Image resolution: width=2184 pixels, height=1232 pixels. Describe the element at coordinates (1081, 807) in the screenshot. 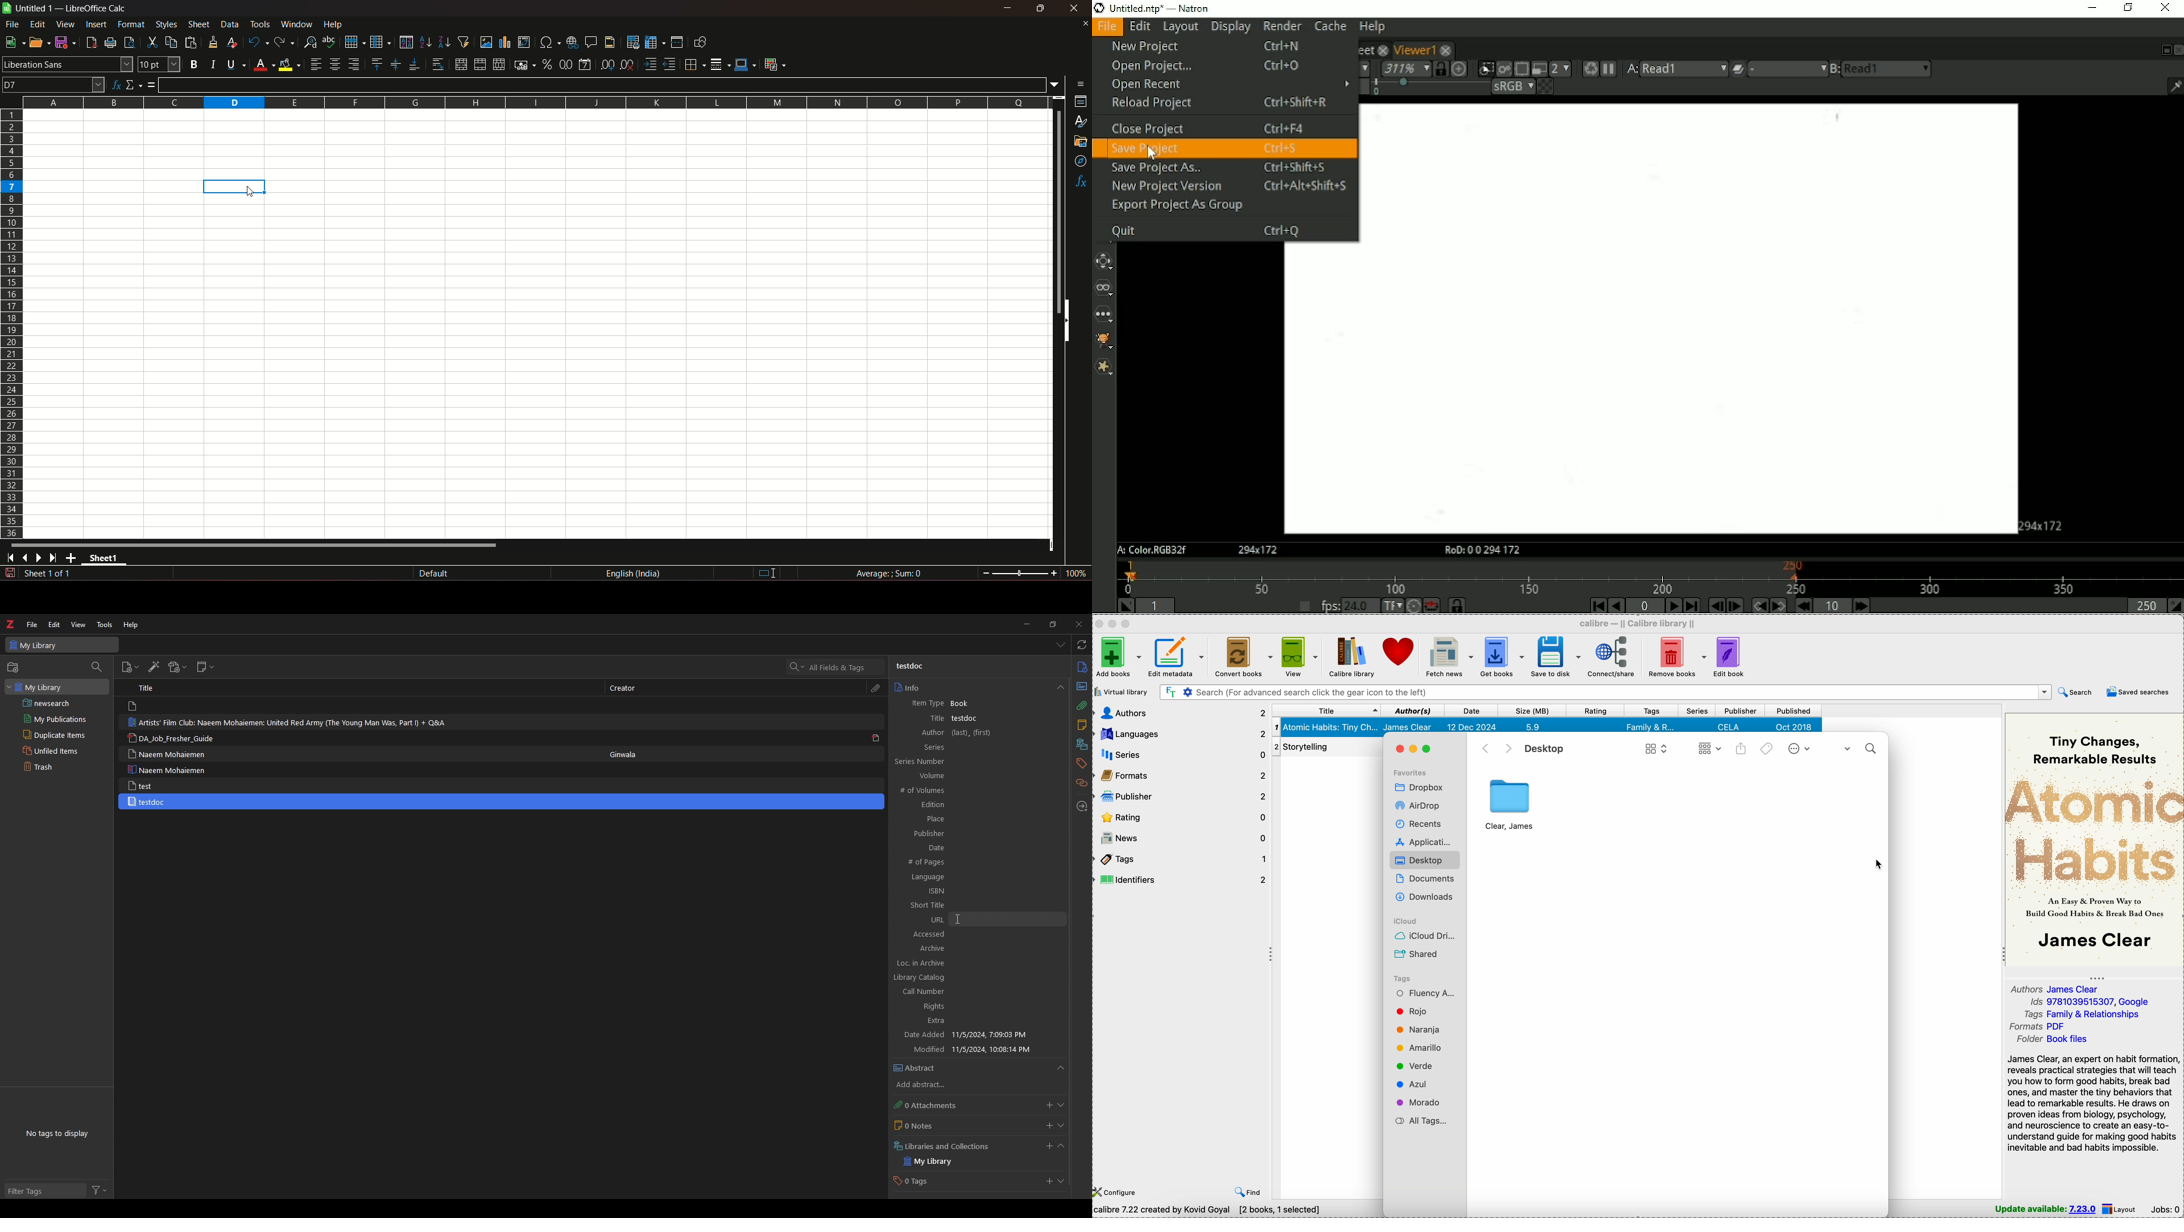

I see `locate` at that location.